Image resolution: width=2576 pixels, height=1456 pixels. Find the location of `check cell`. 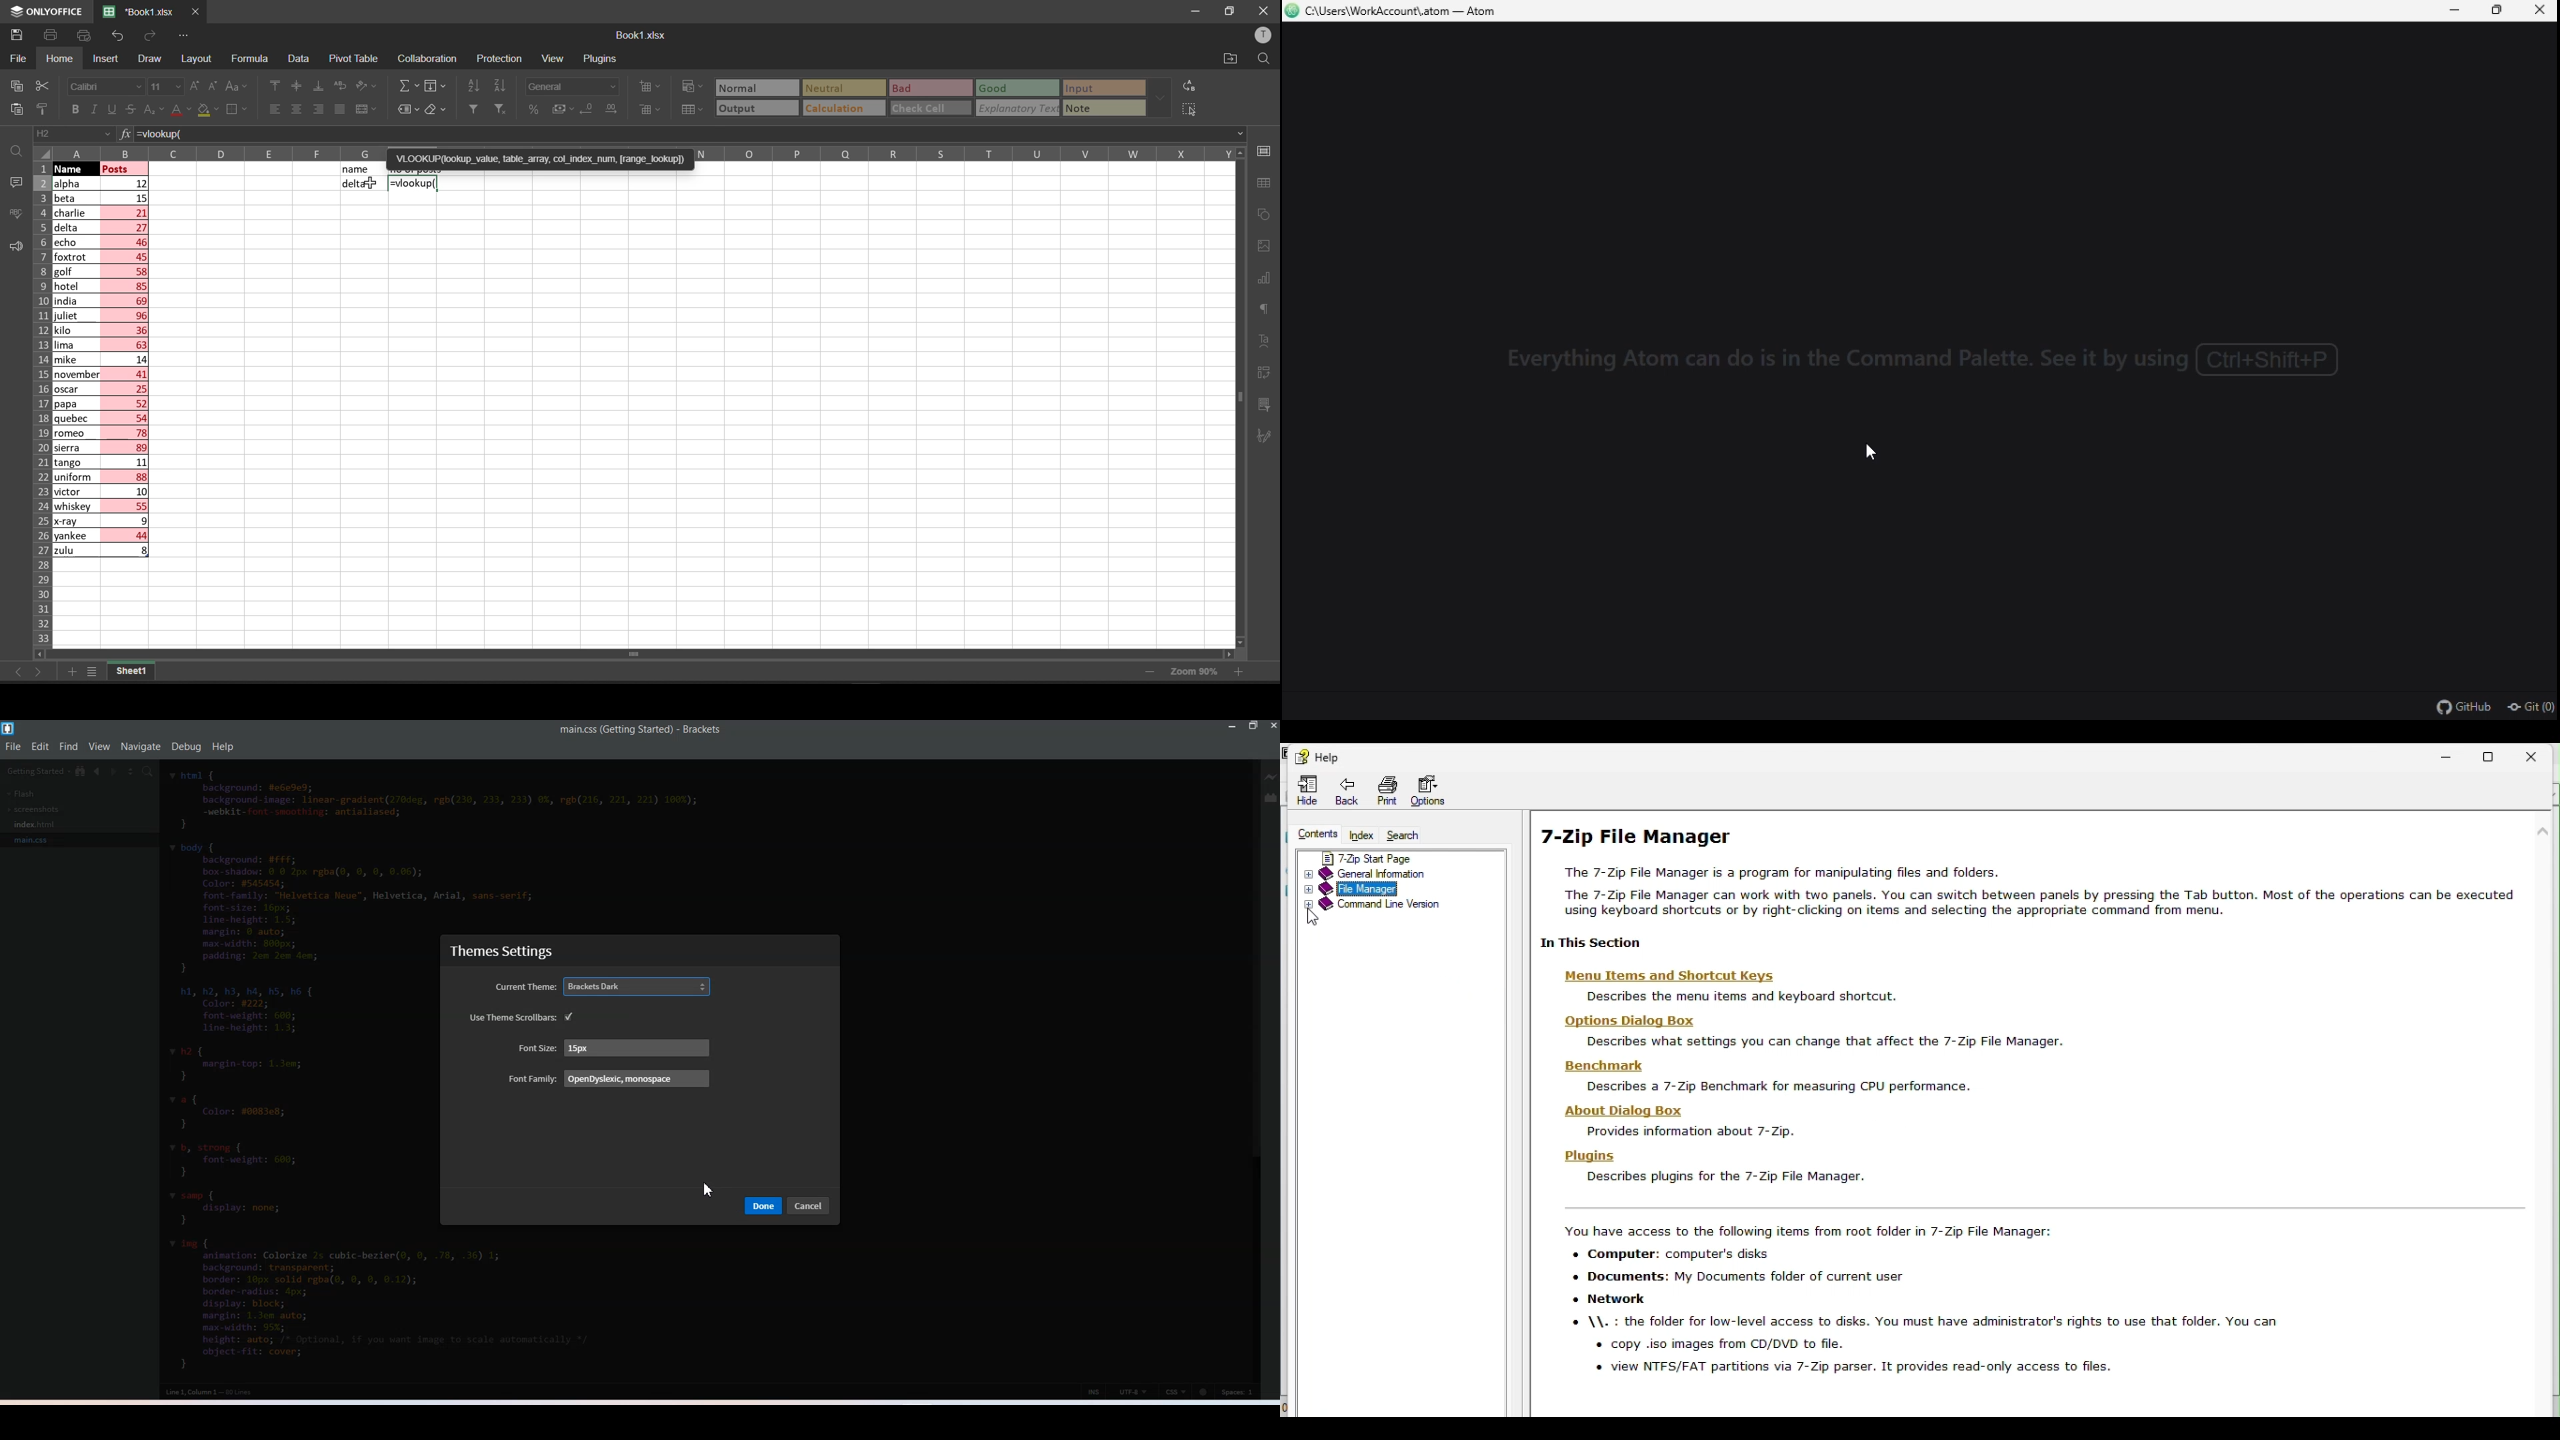

check cell is located at coordinates (925, 109).